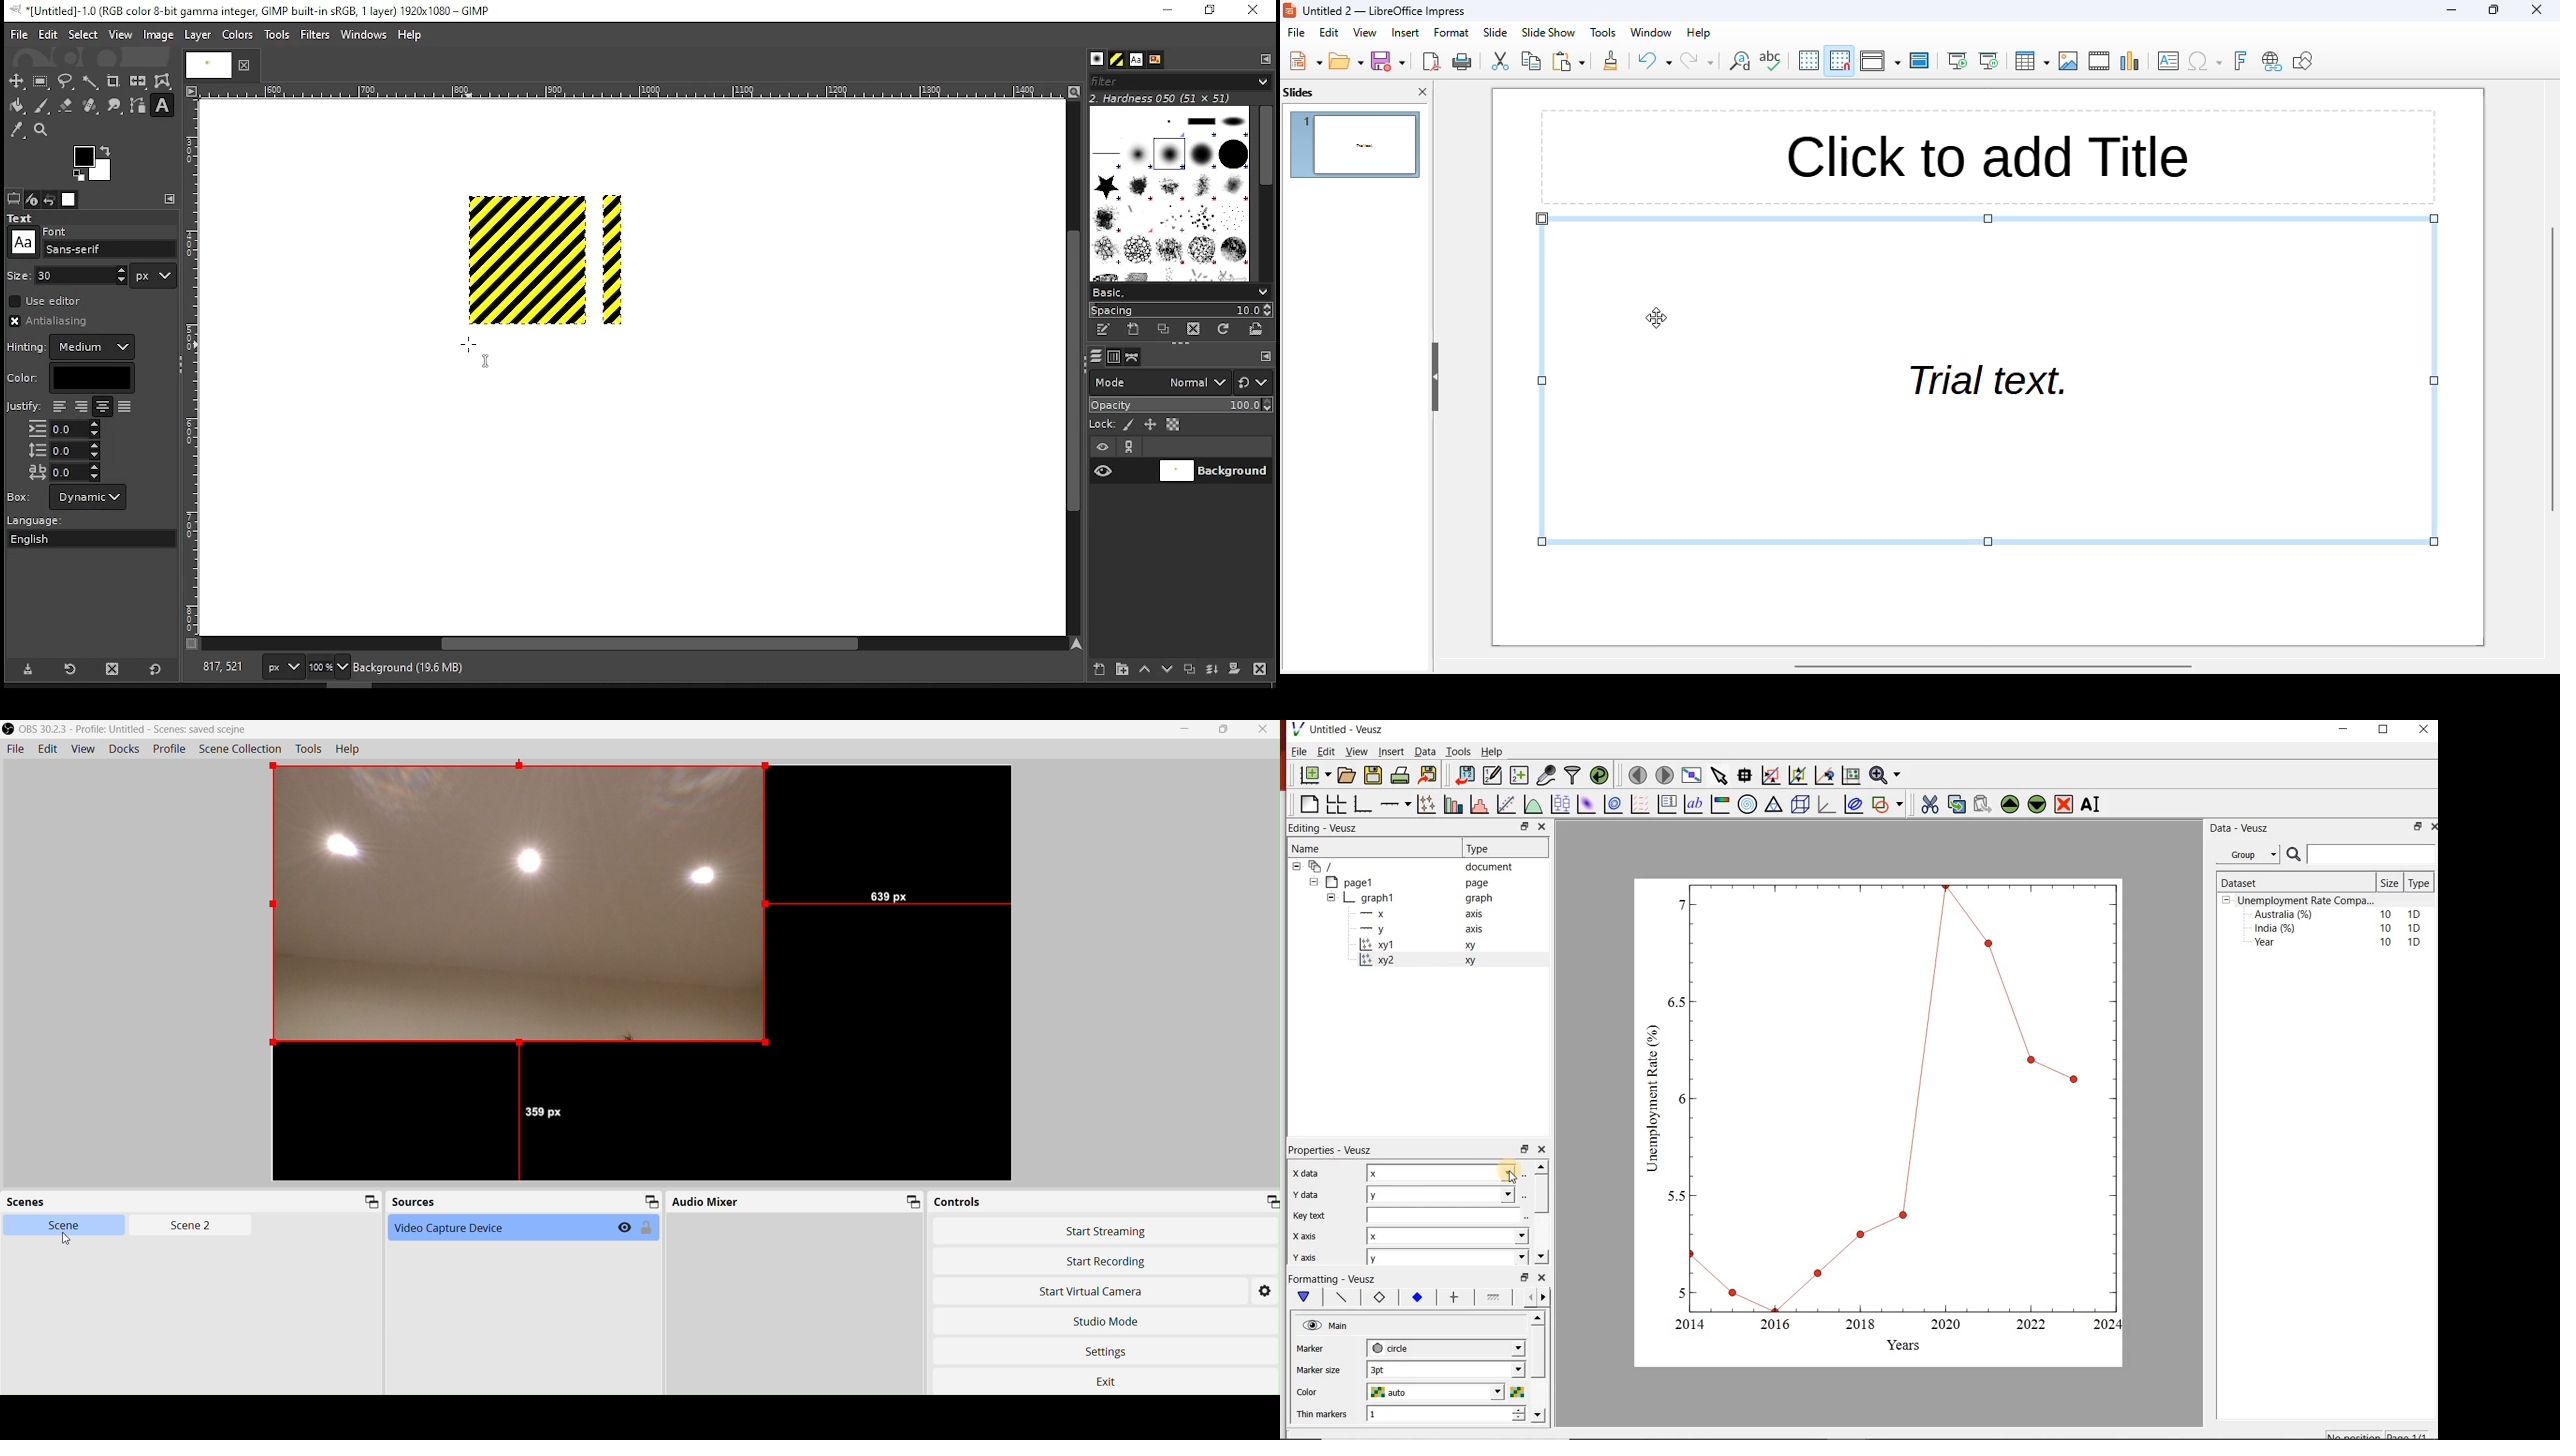  What do you see at coordinates (1852, 774) in the screenshot?
I see `click to resset graph axes` at bounding box center [1852, 774].